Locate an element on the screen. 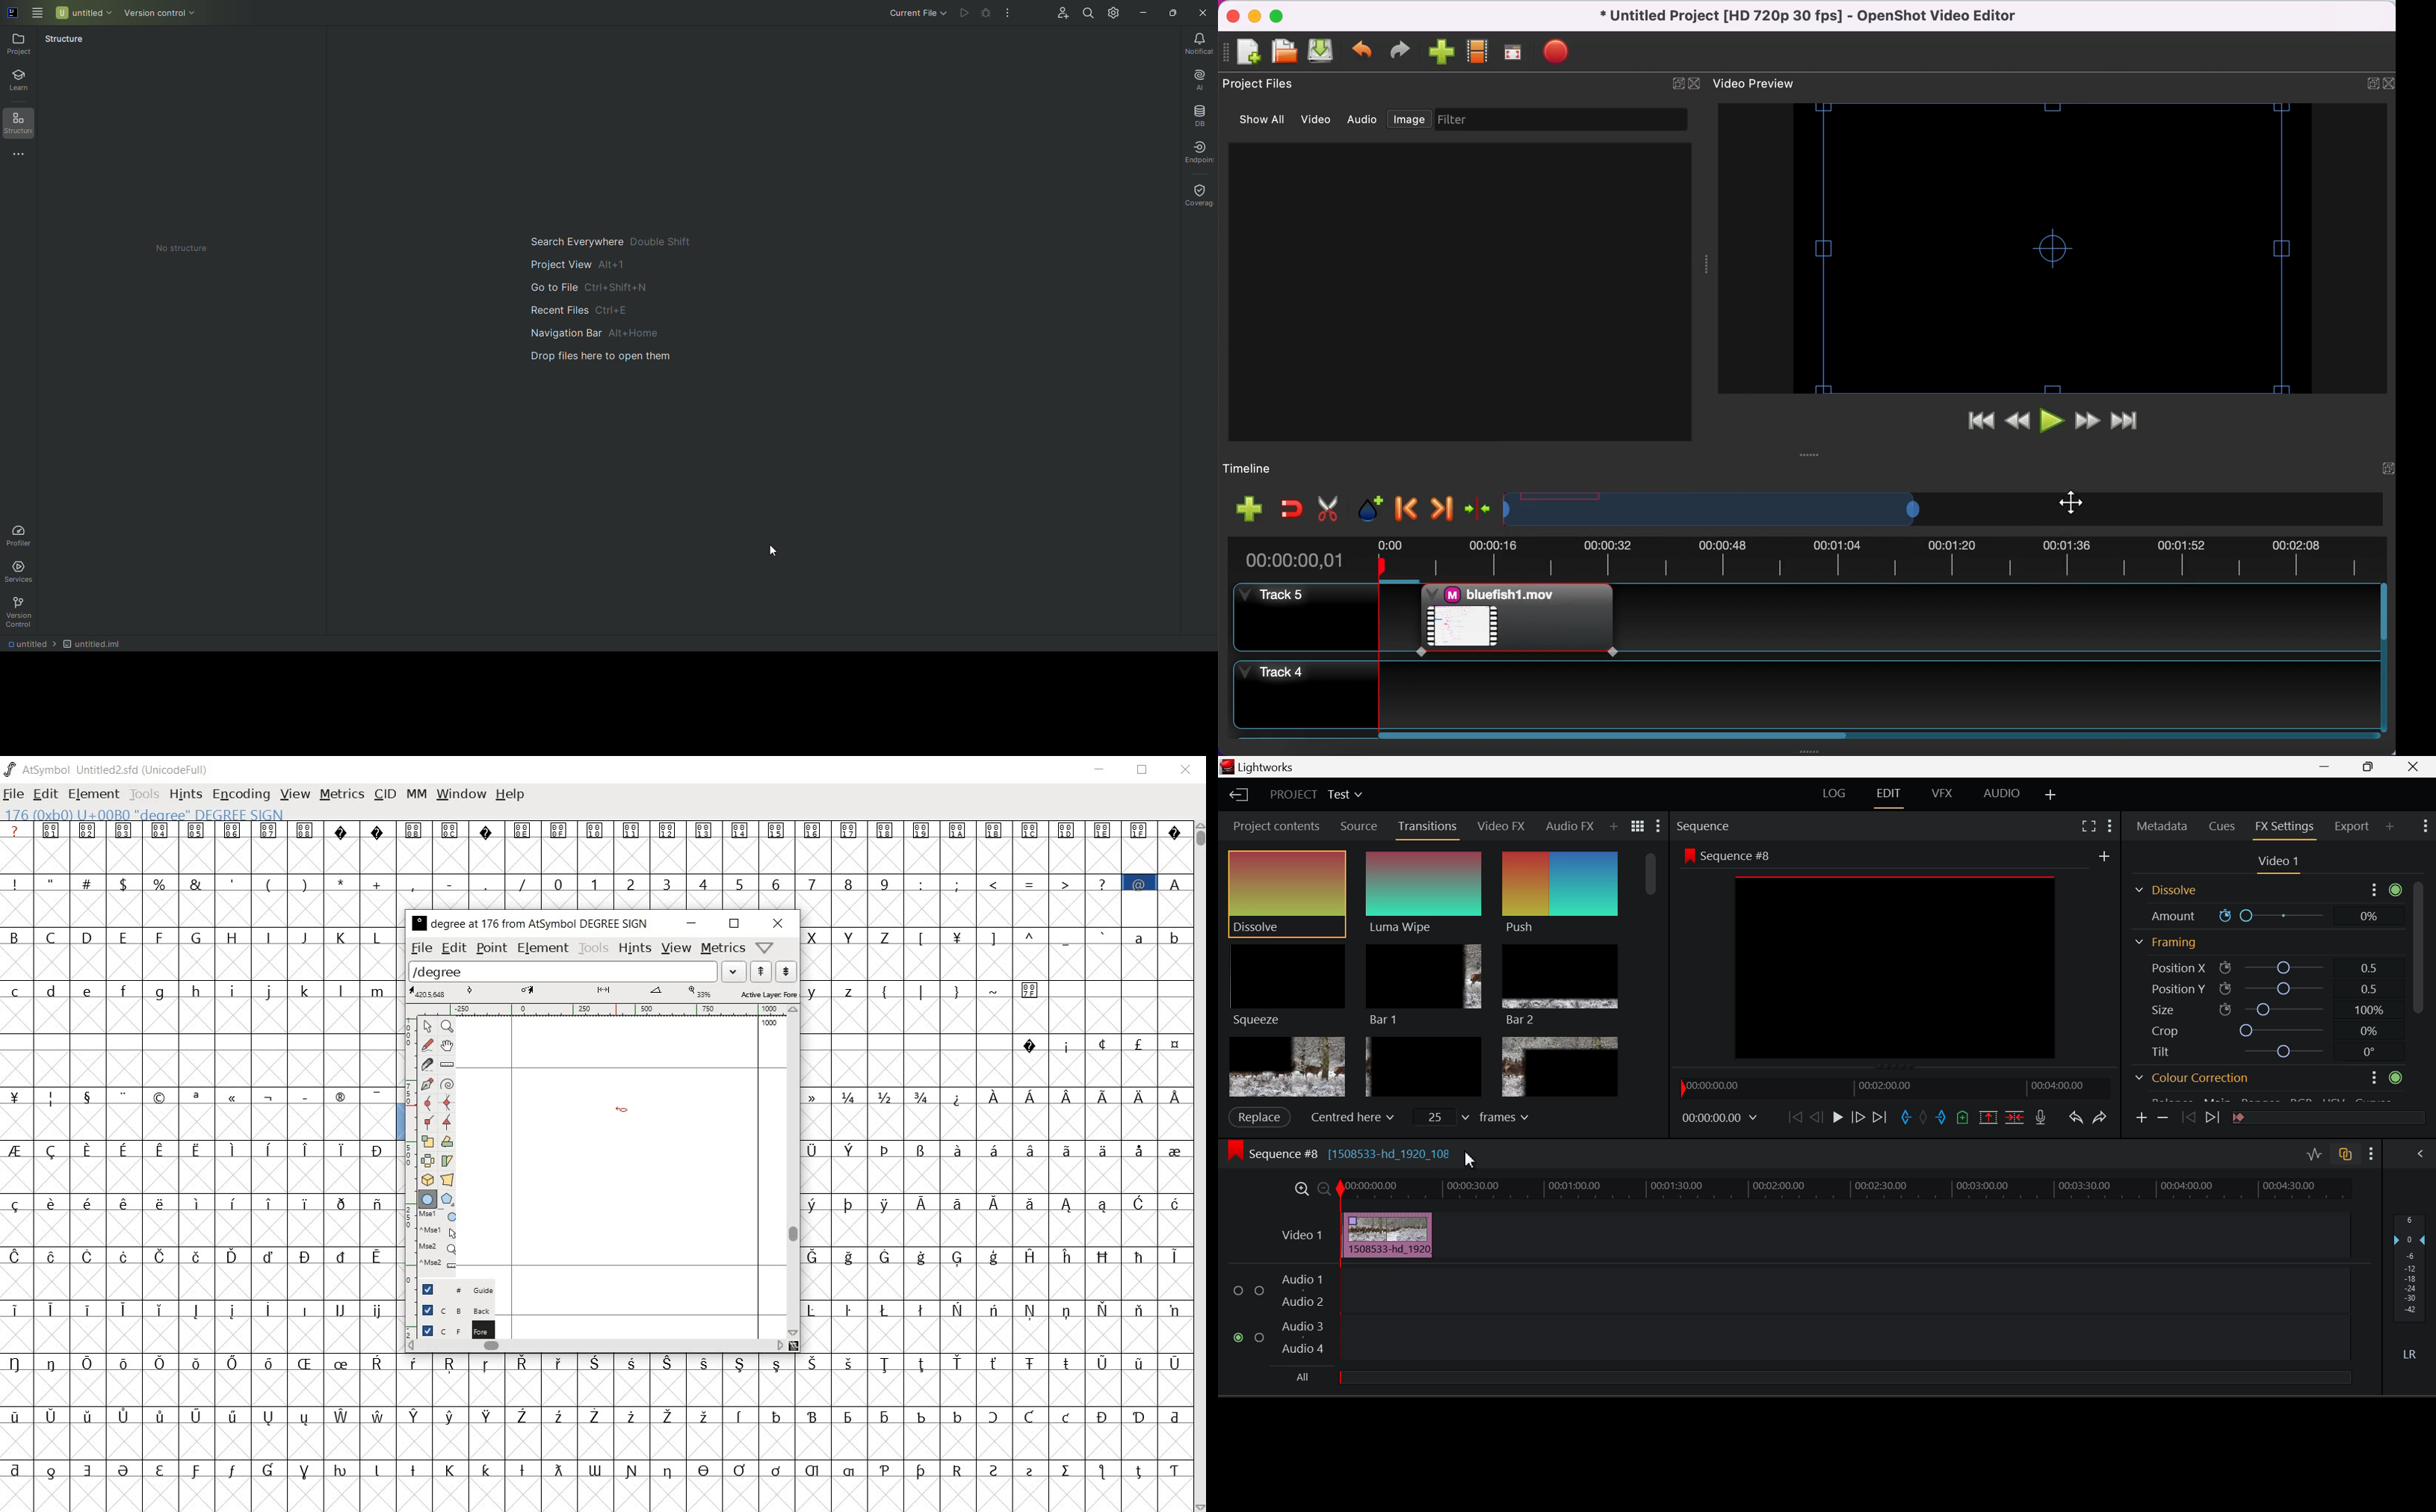  window is located at coordinates (462, 793).